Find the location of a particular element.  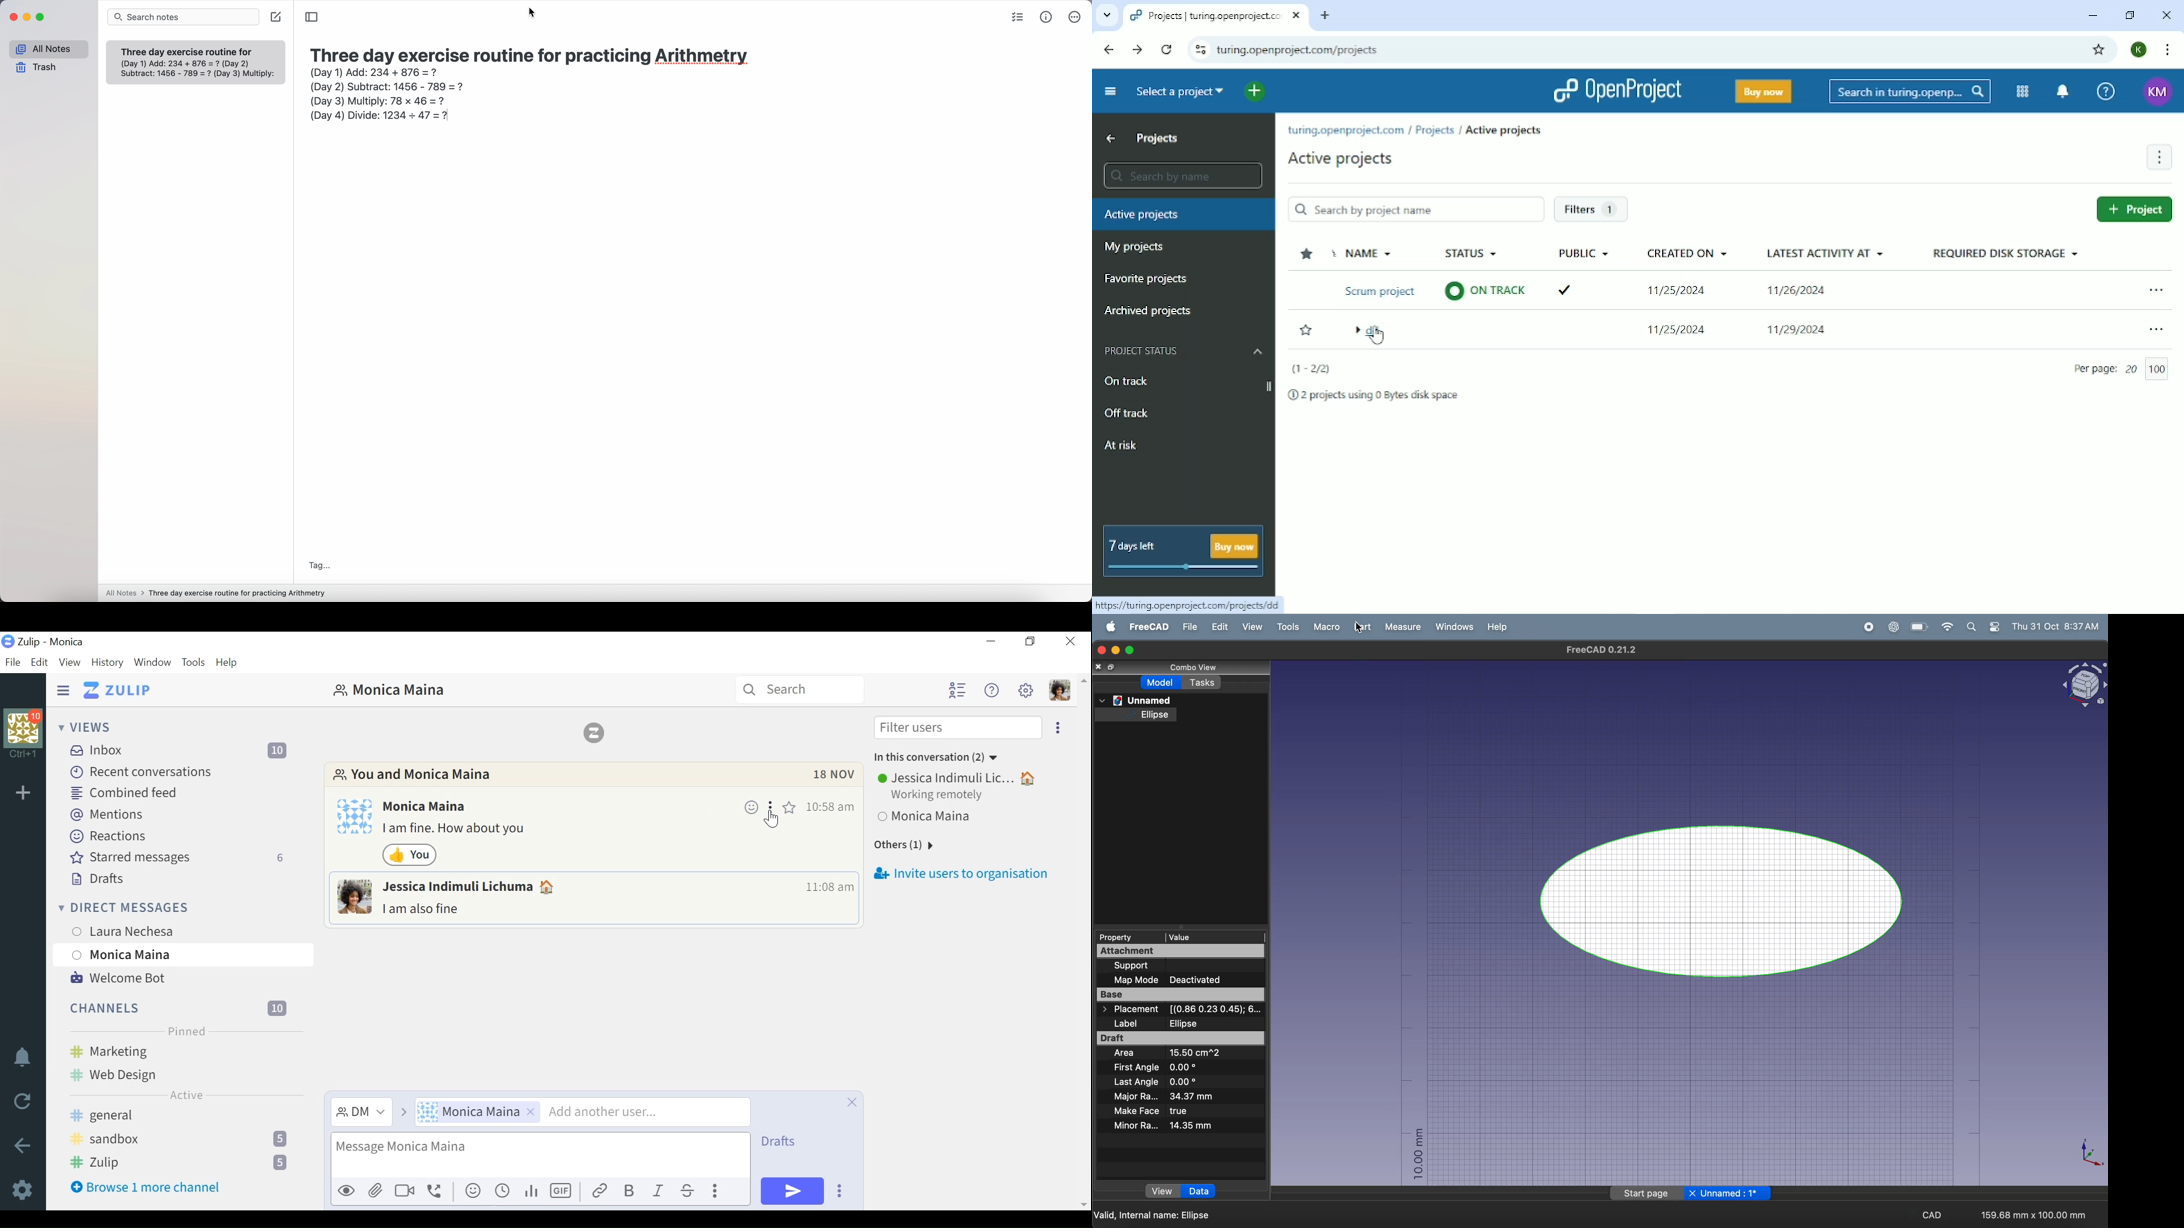

attach is located at coordinates (376, 1192).